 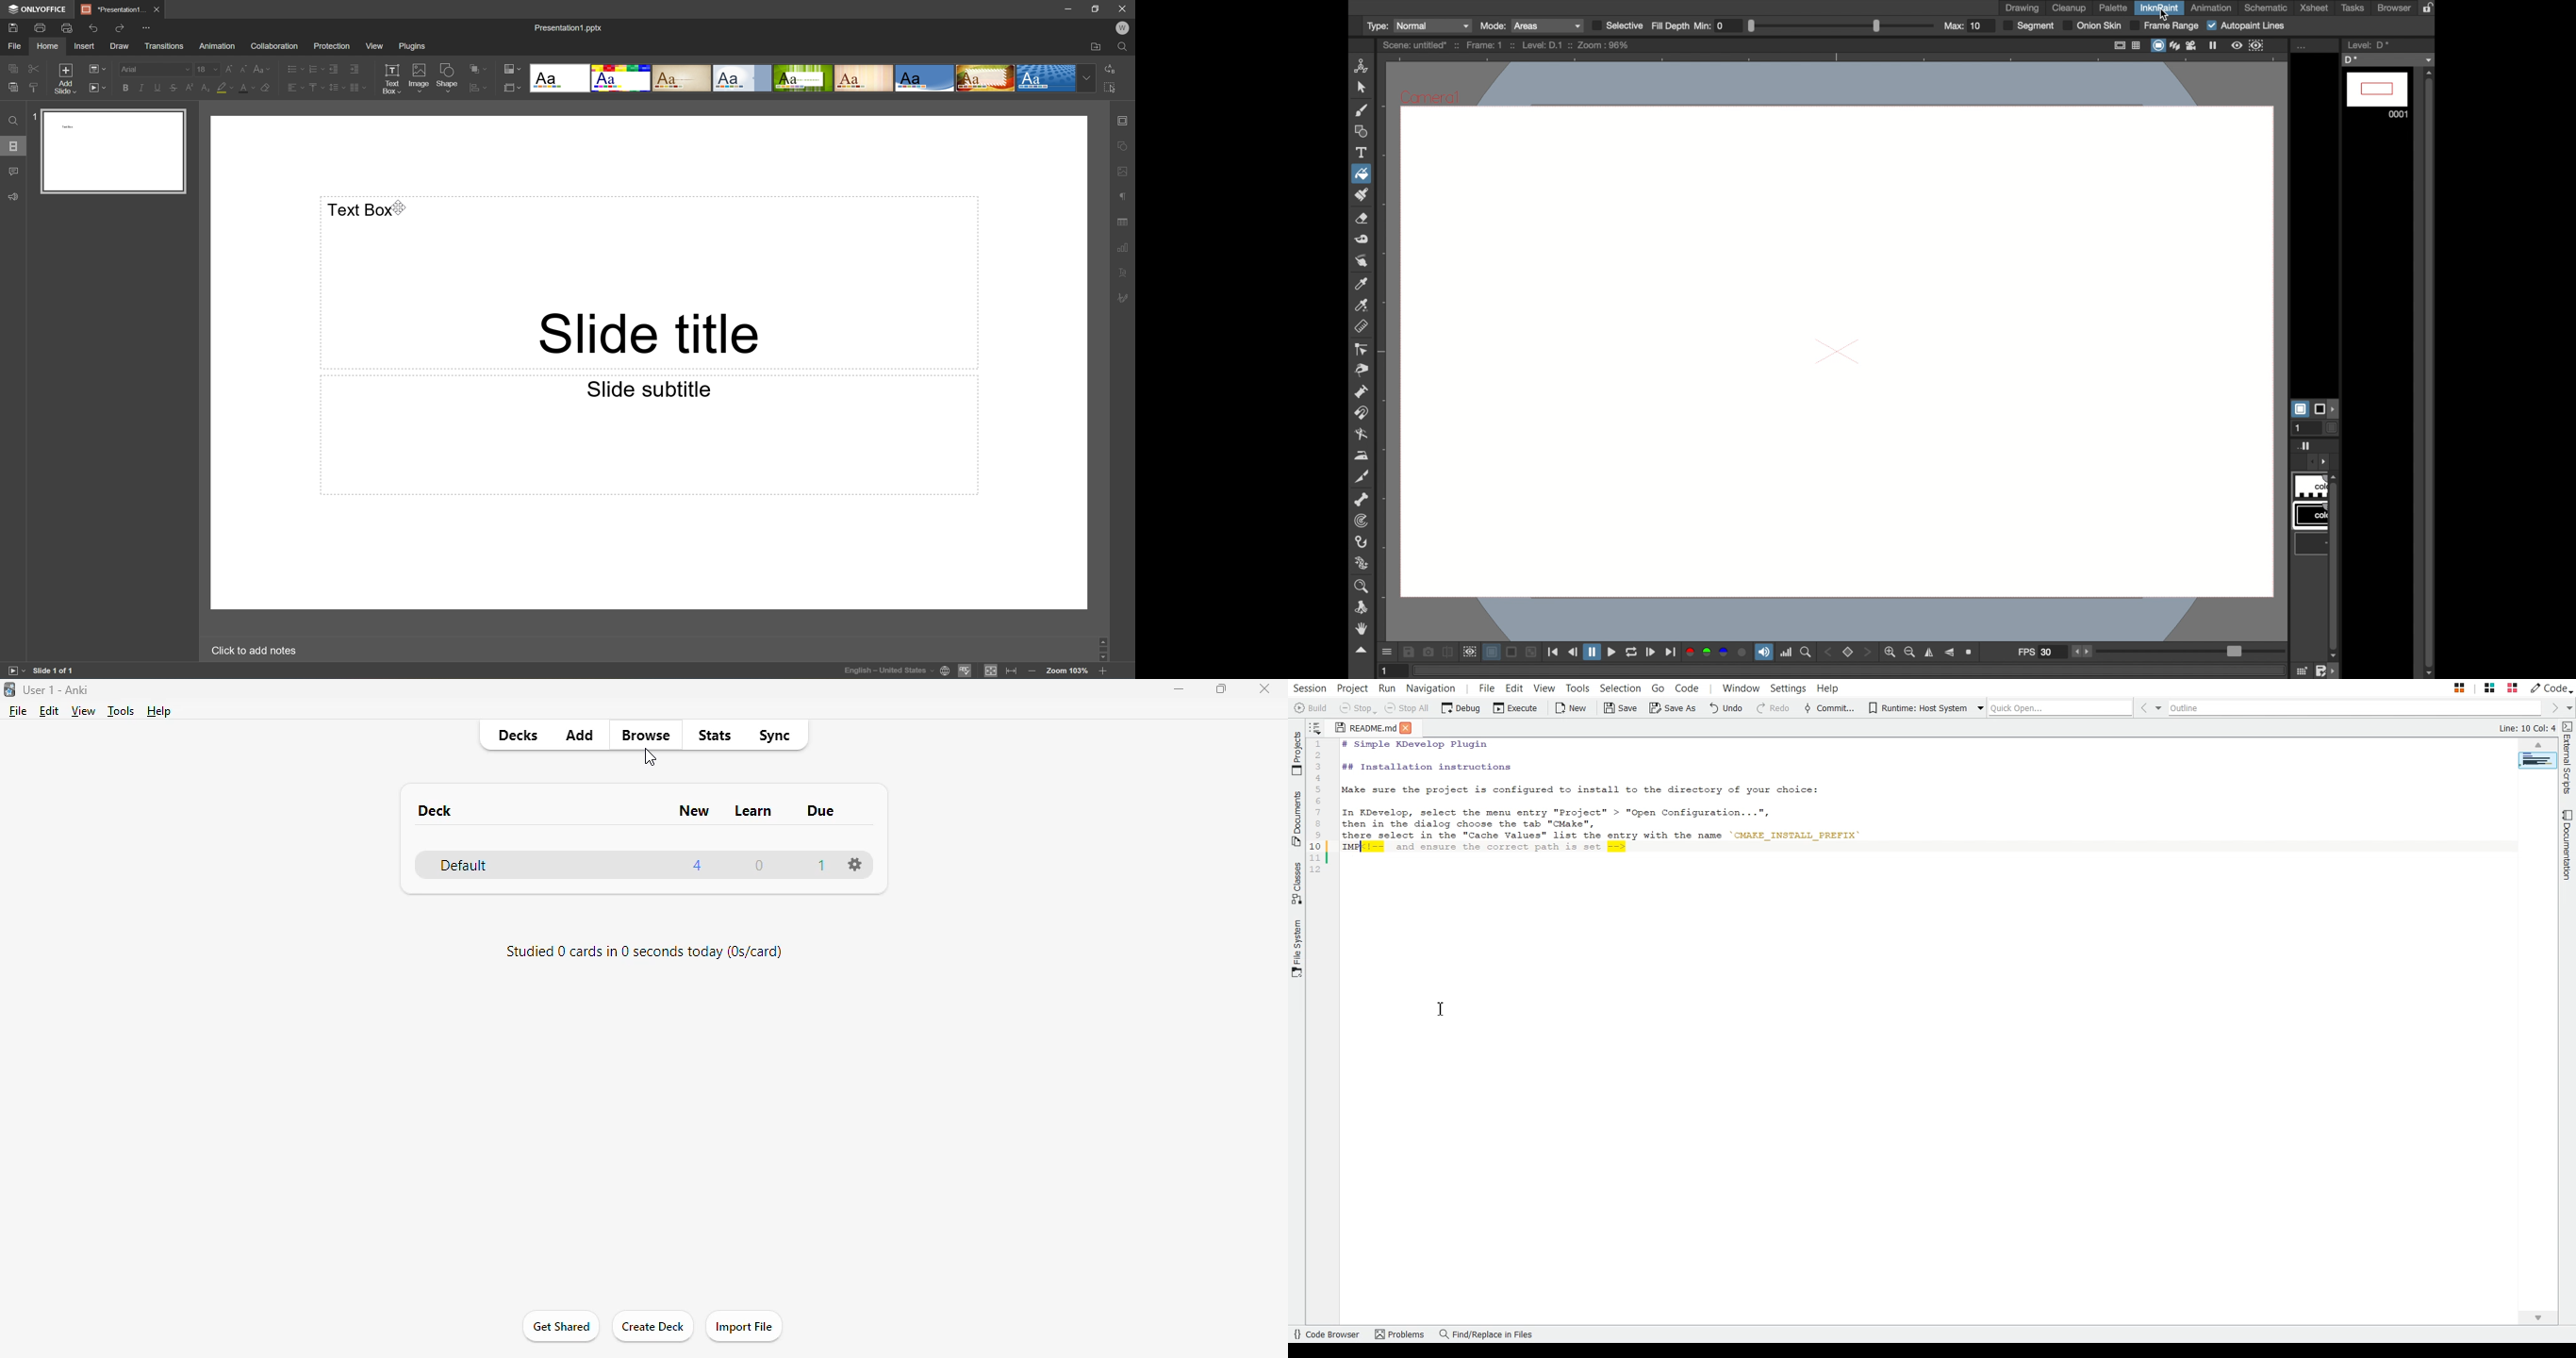 What do you see at coordinates (223, 87) in the screenshot?
I see `Highlight color` at bounding box center [223, 87].